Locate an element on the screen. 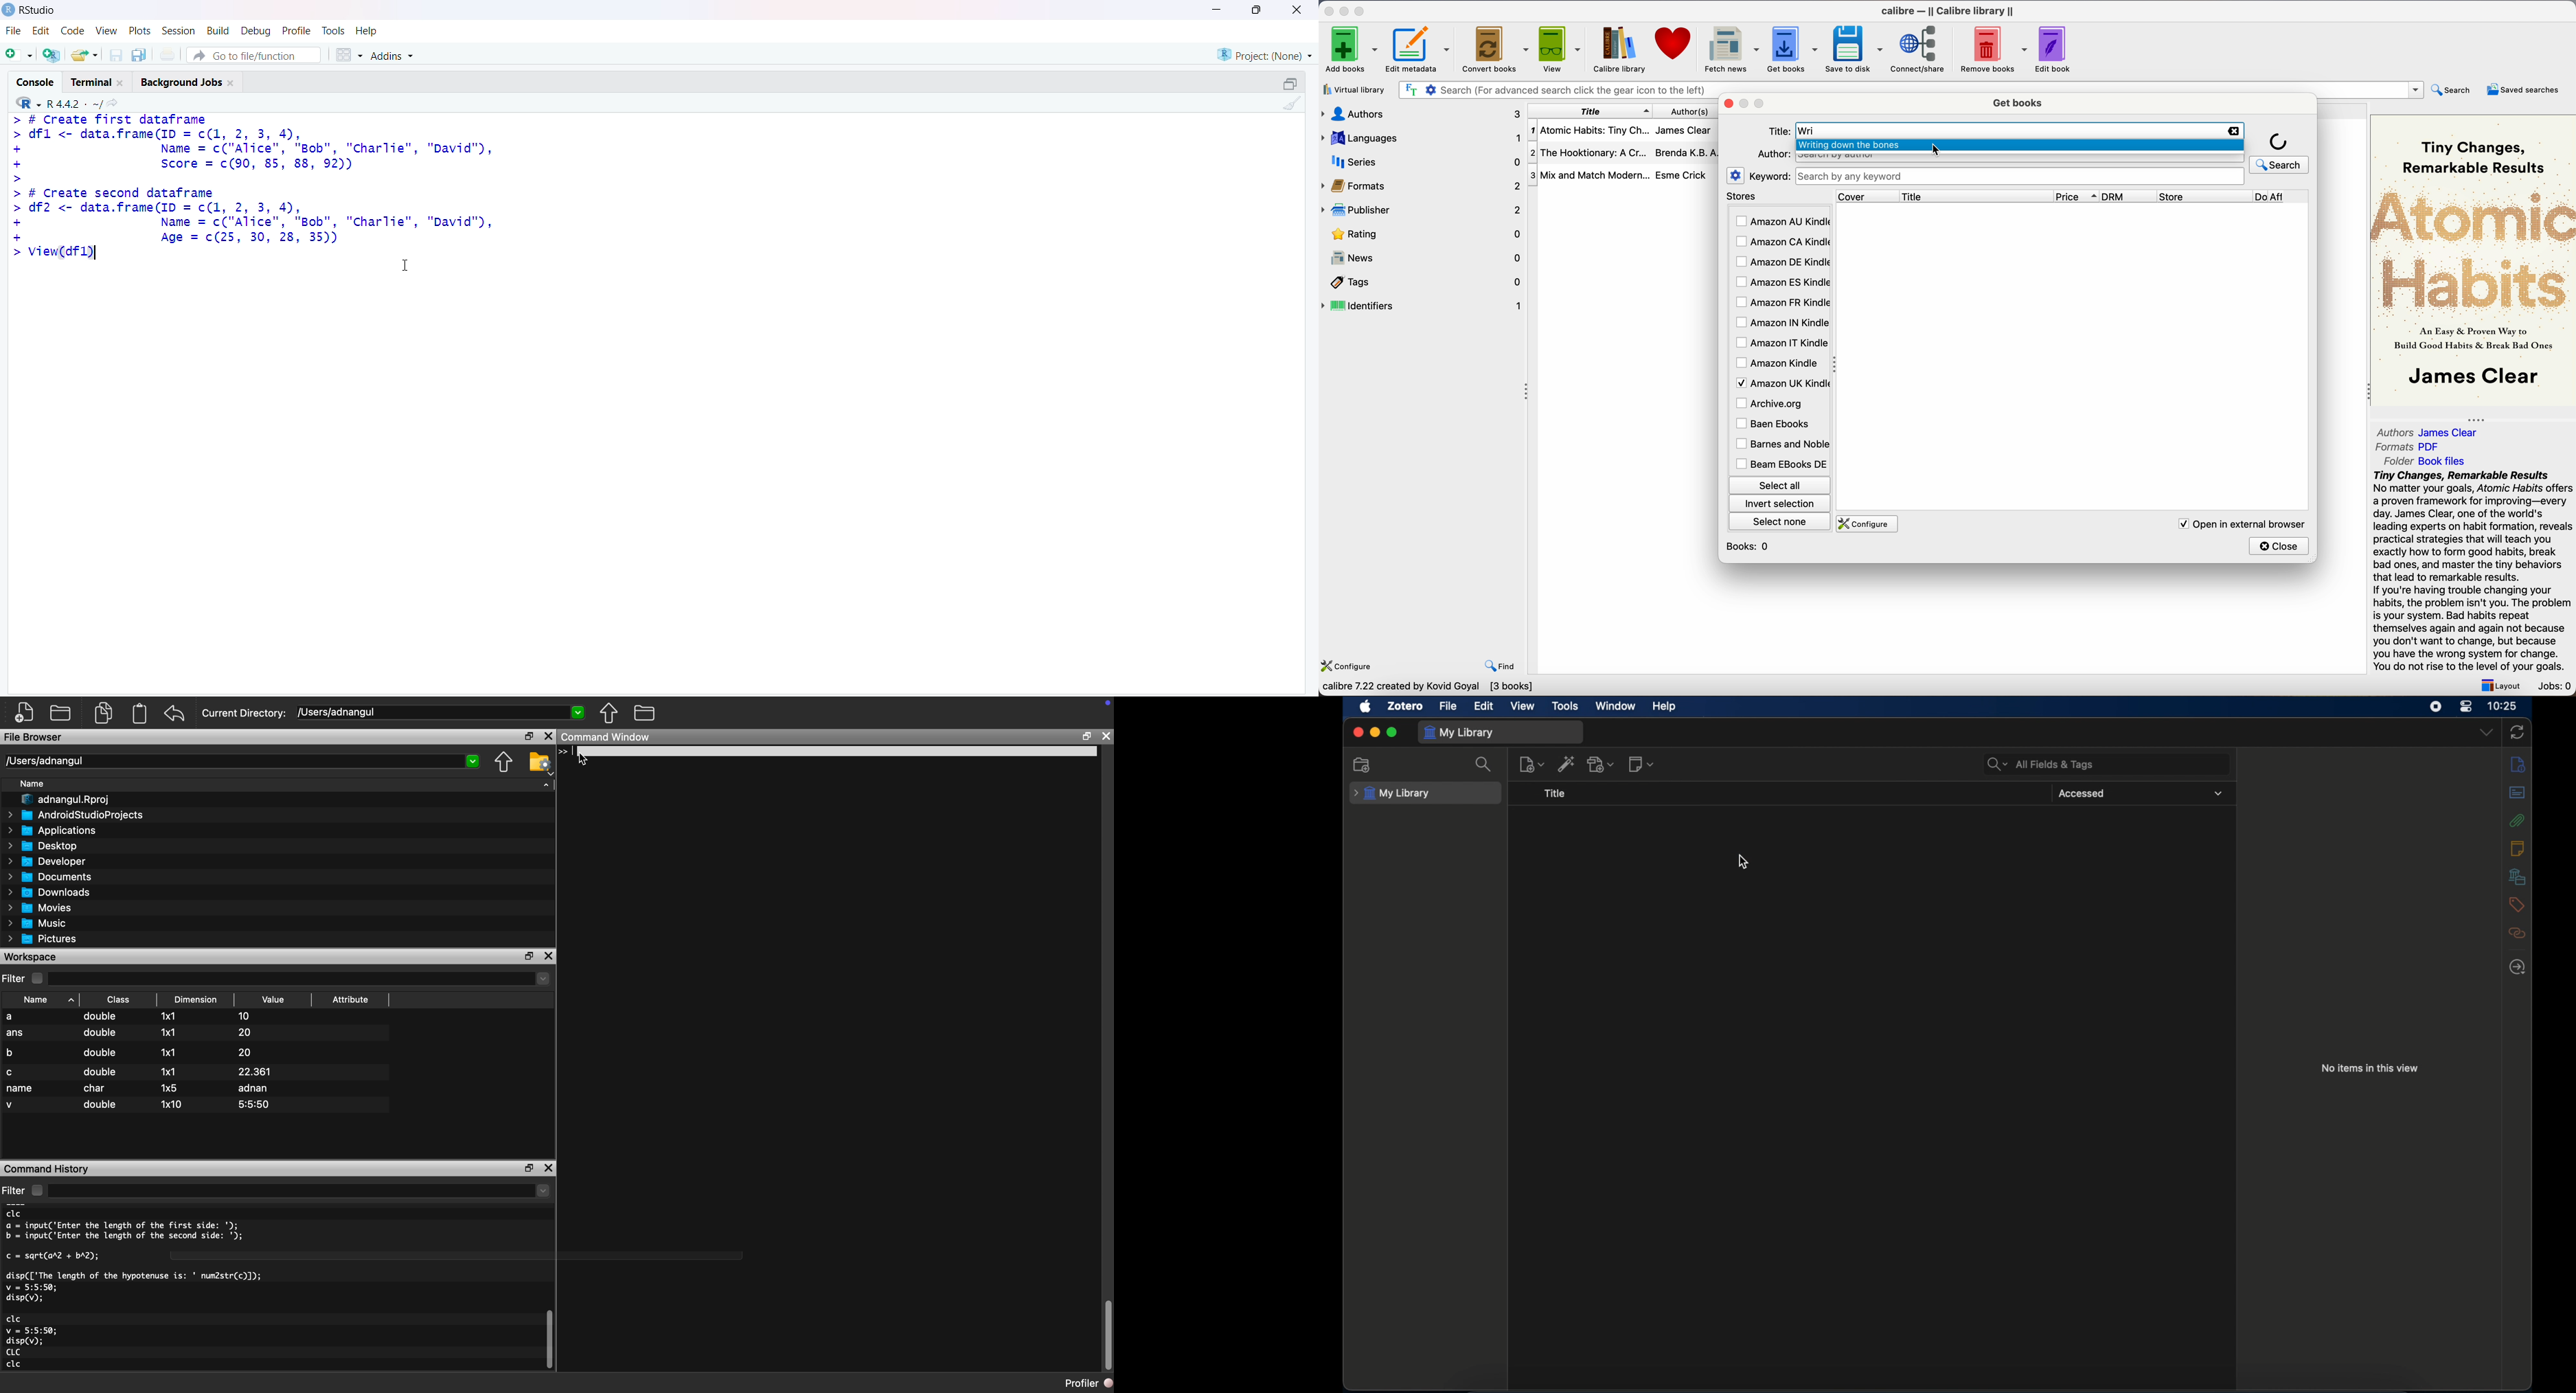  R 4.4.2  ~/ is located at coordinates (74, 104).